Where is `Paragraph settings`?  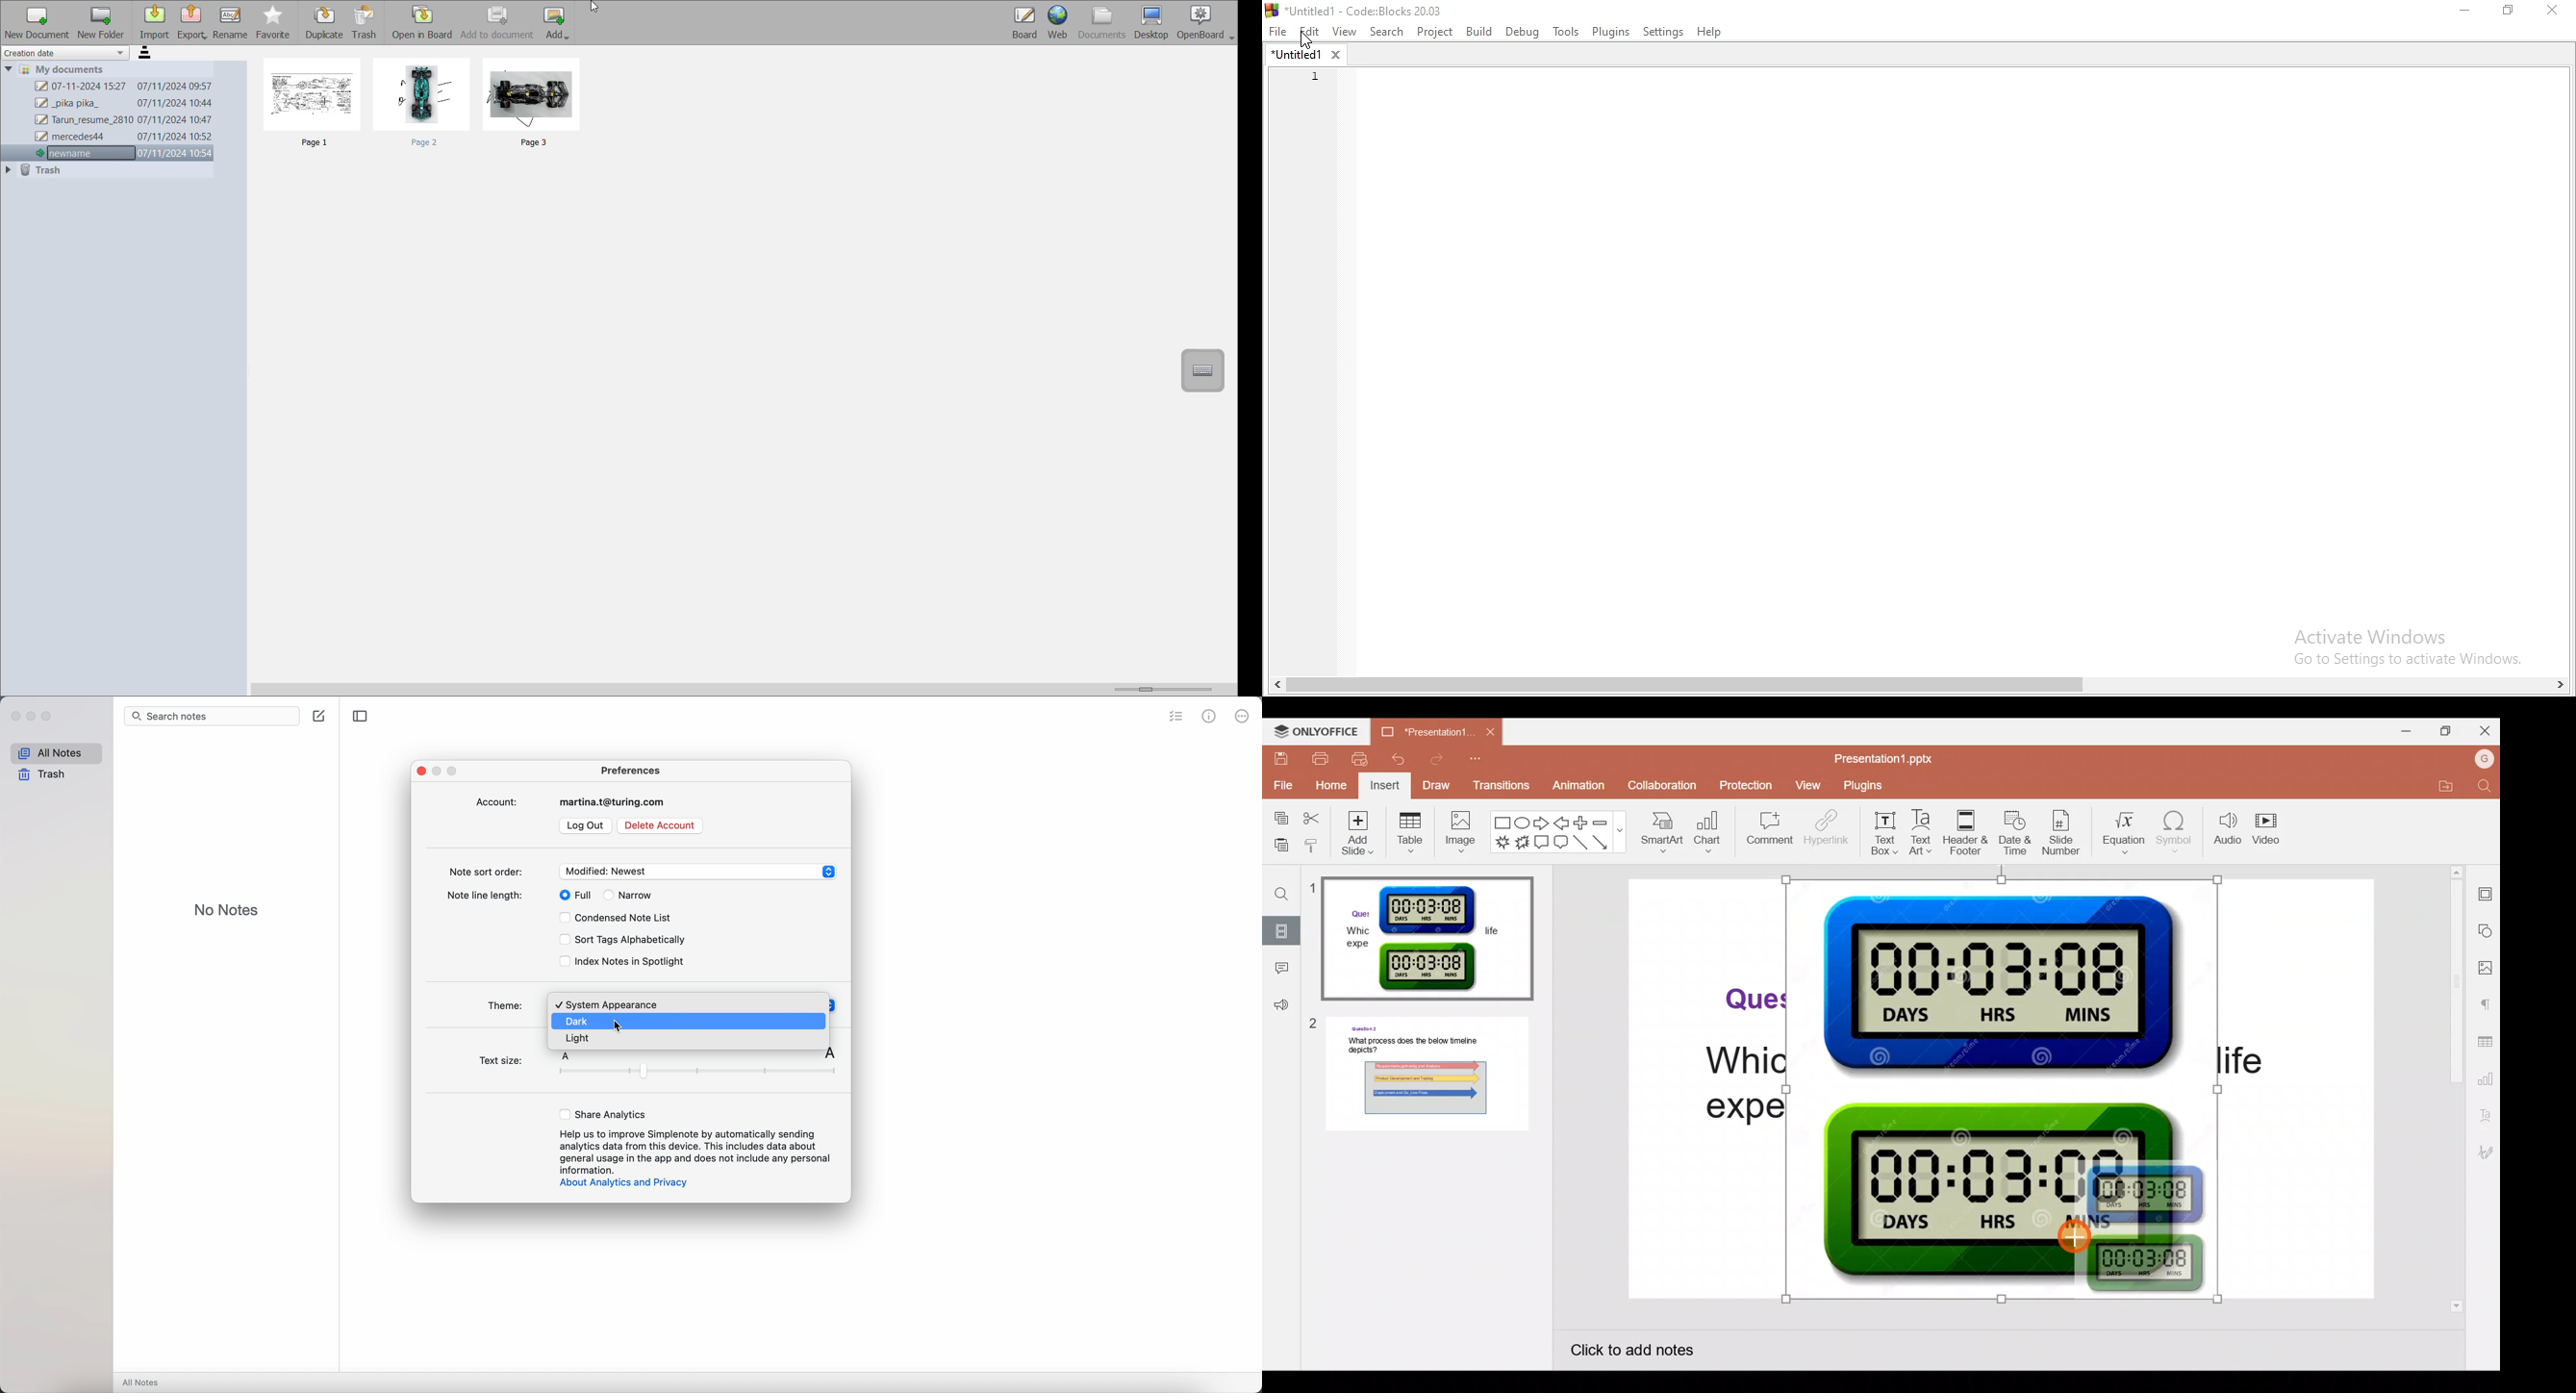
Paragraph settings is located at coordinates (2486, 1005).